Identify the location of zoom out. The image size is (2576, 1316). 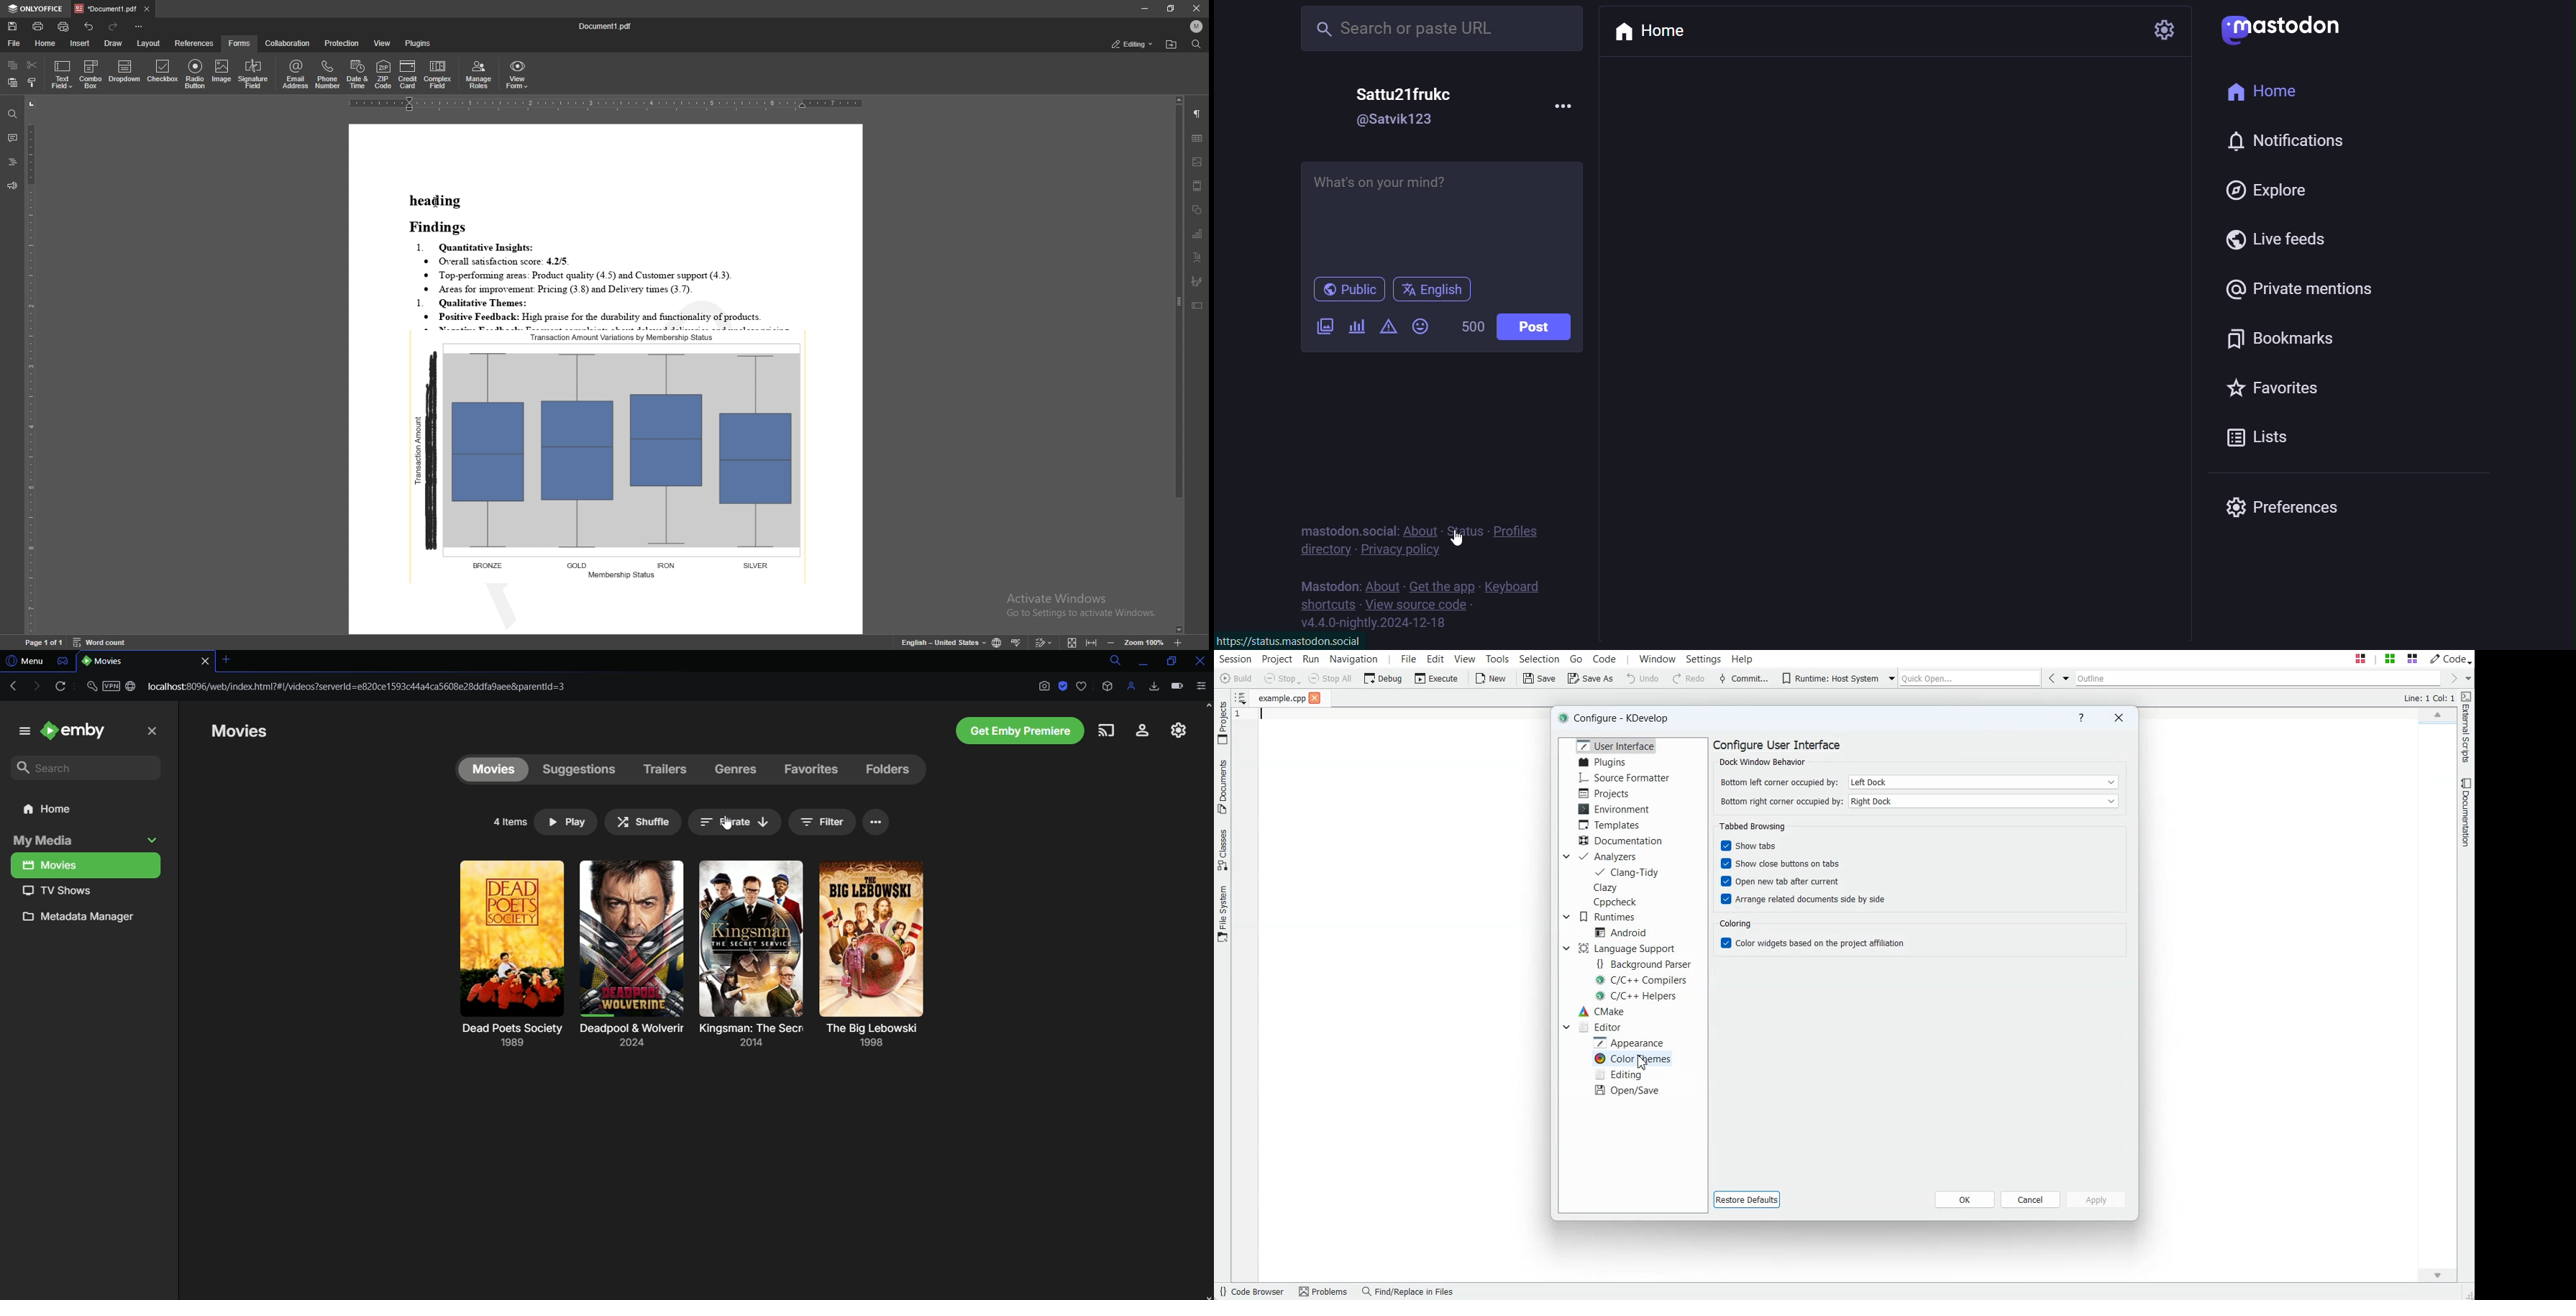
(1114, 642).